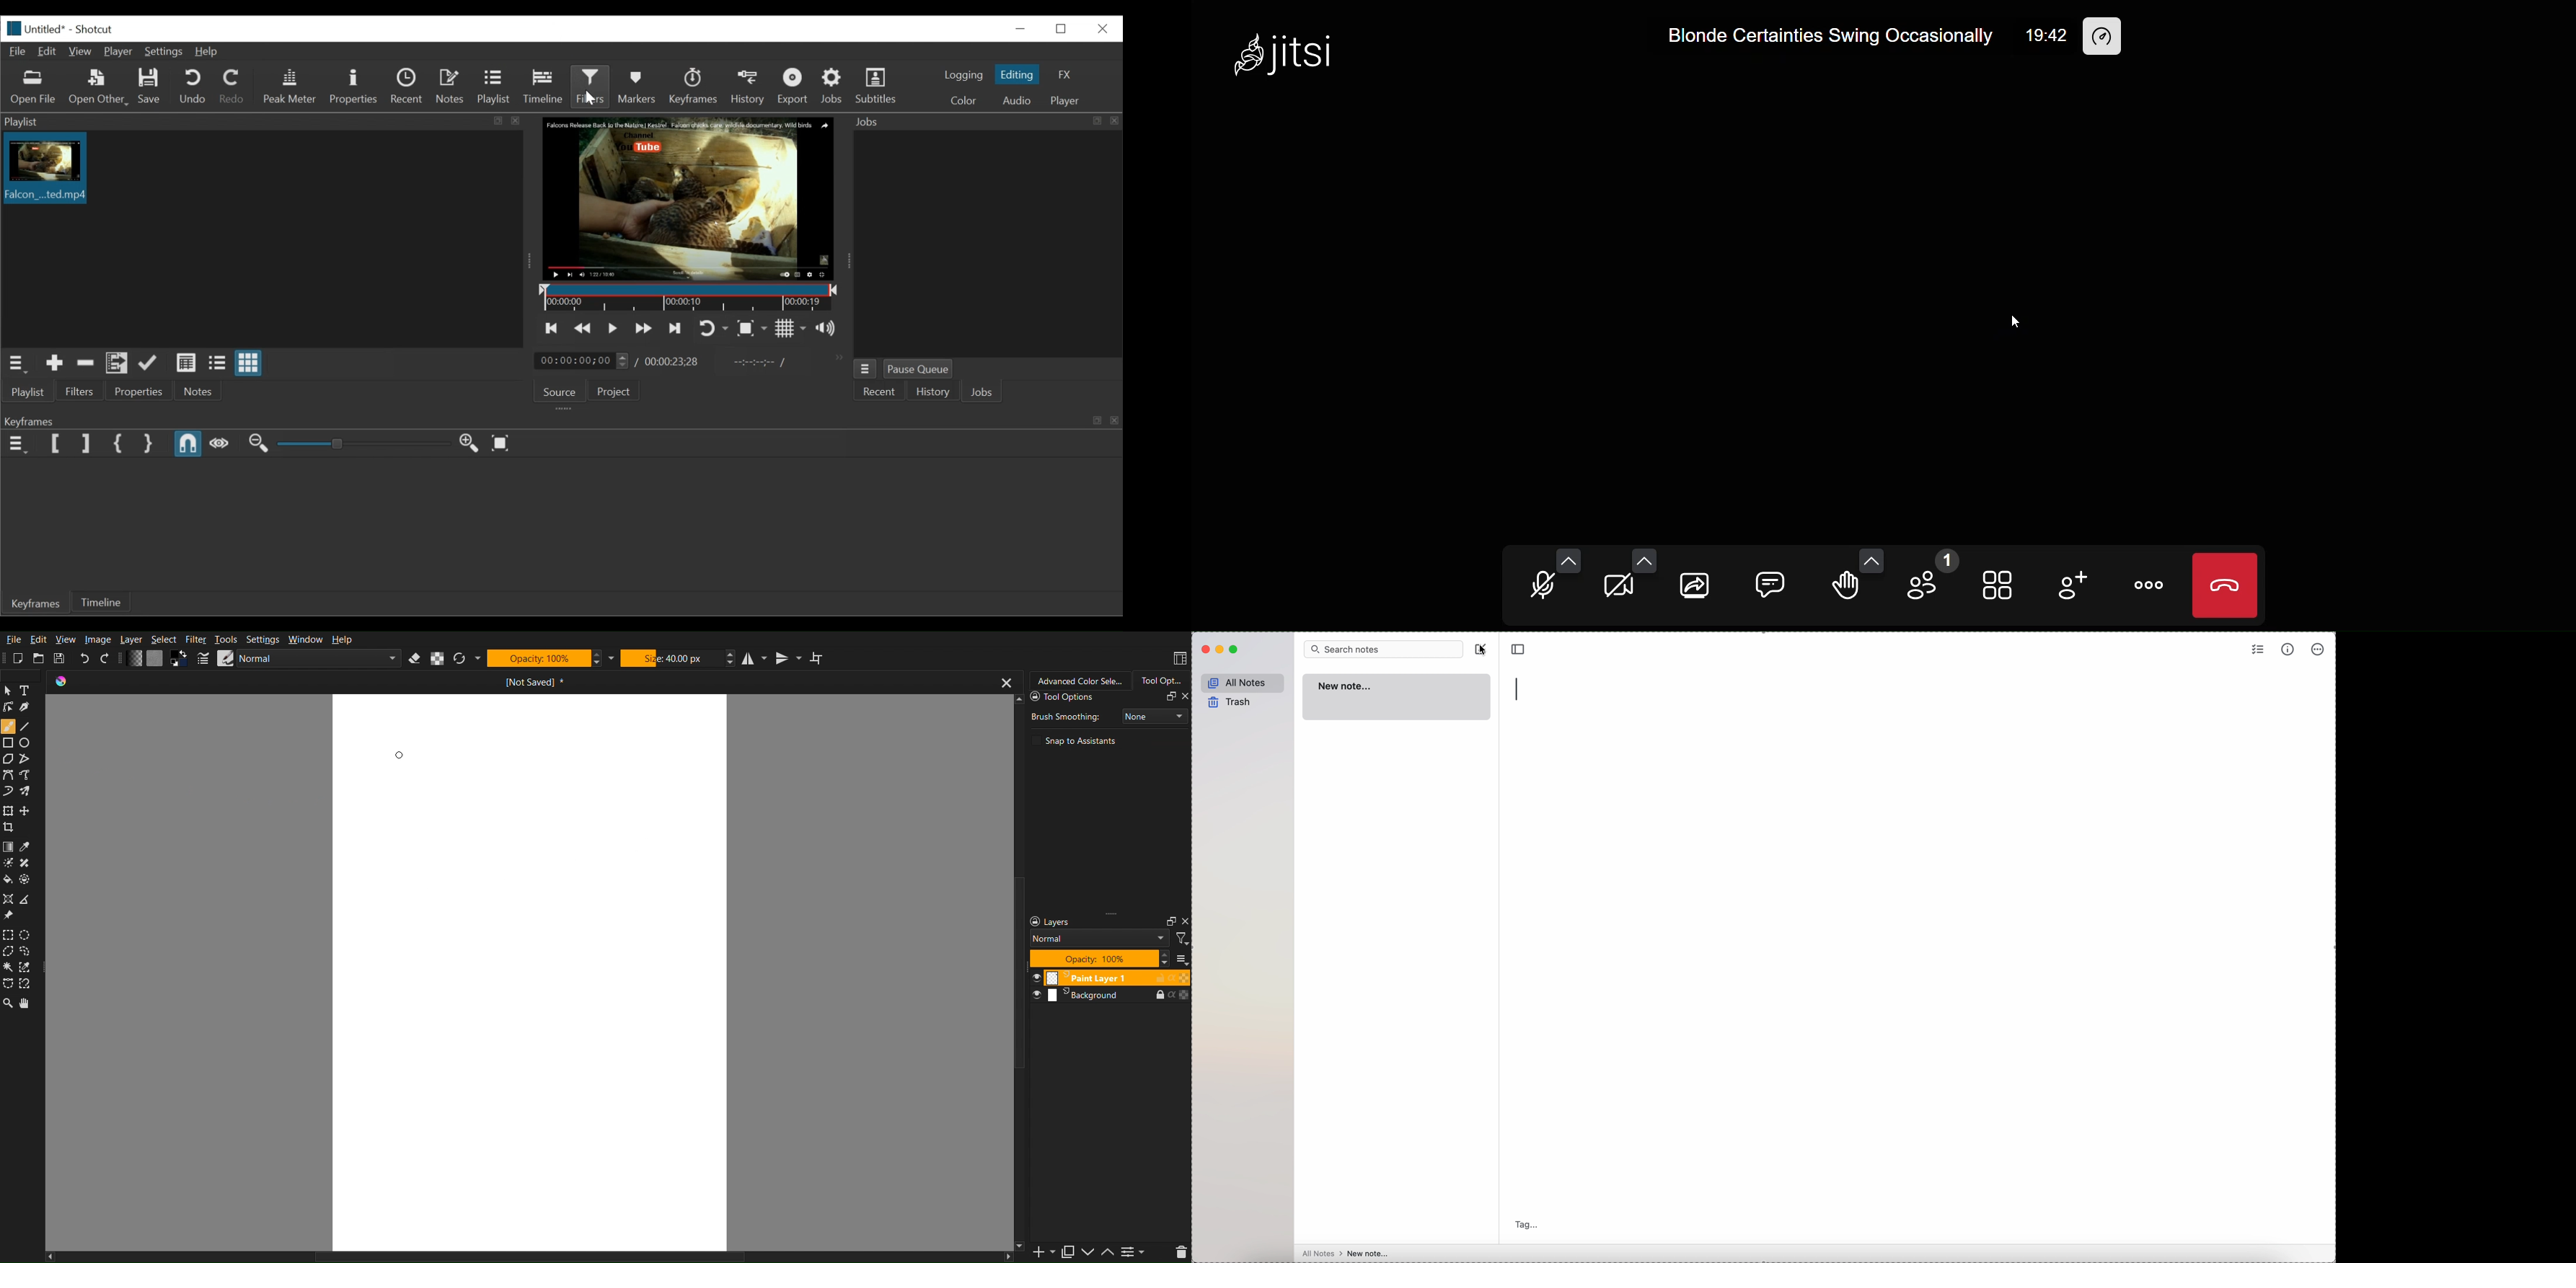  I want to click on Properties, so click(141, 391).